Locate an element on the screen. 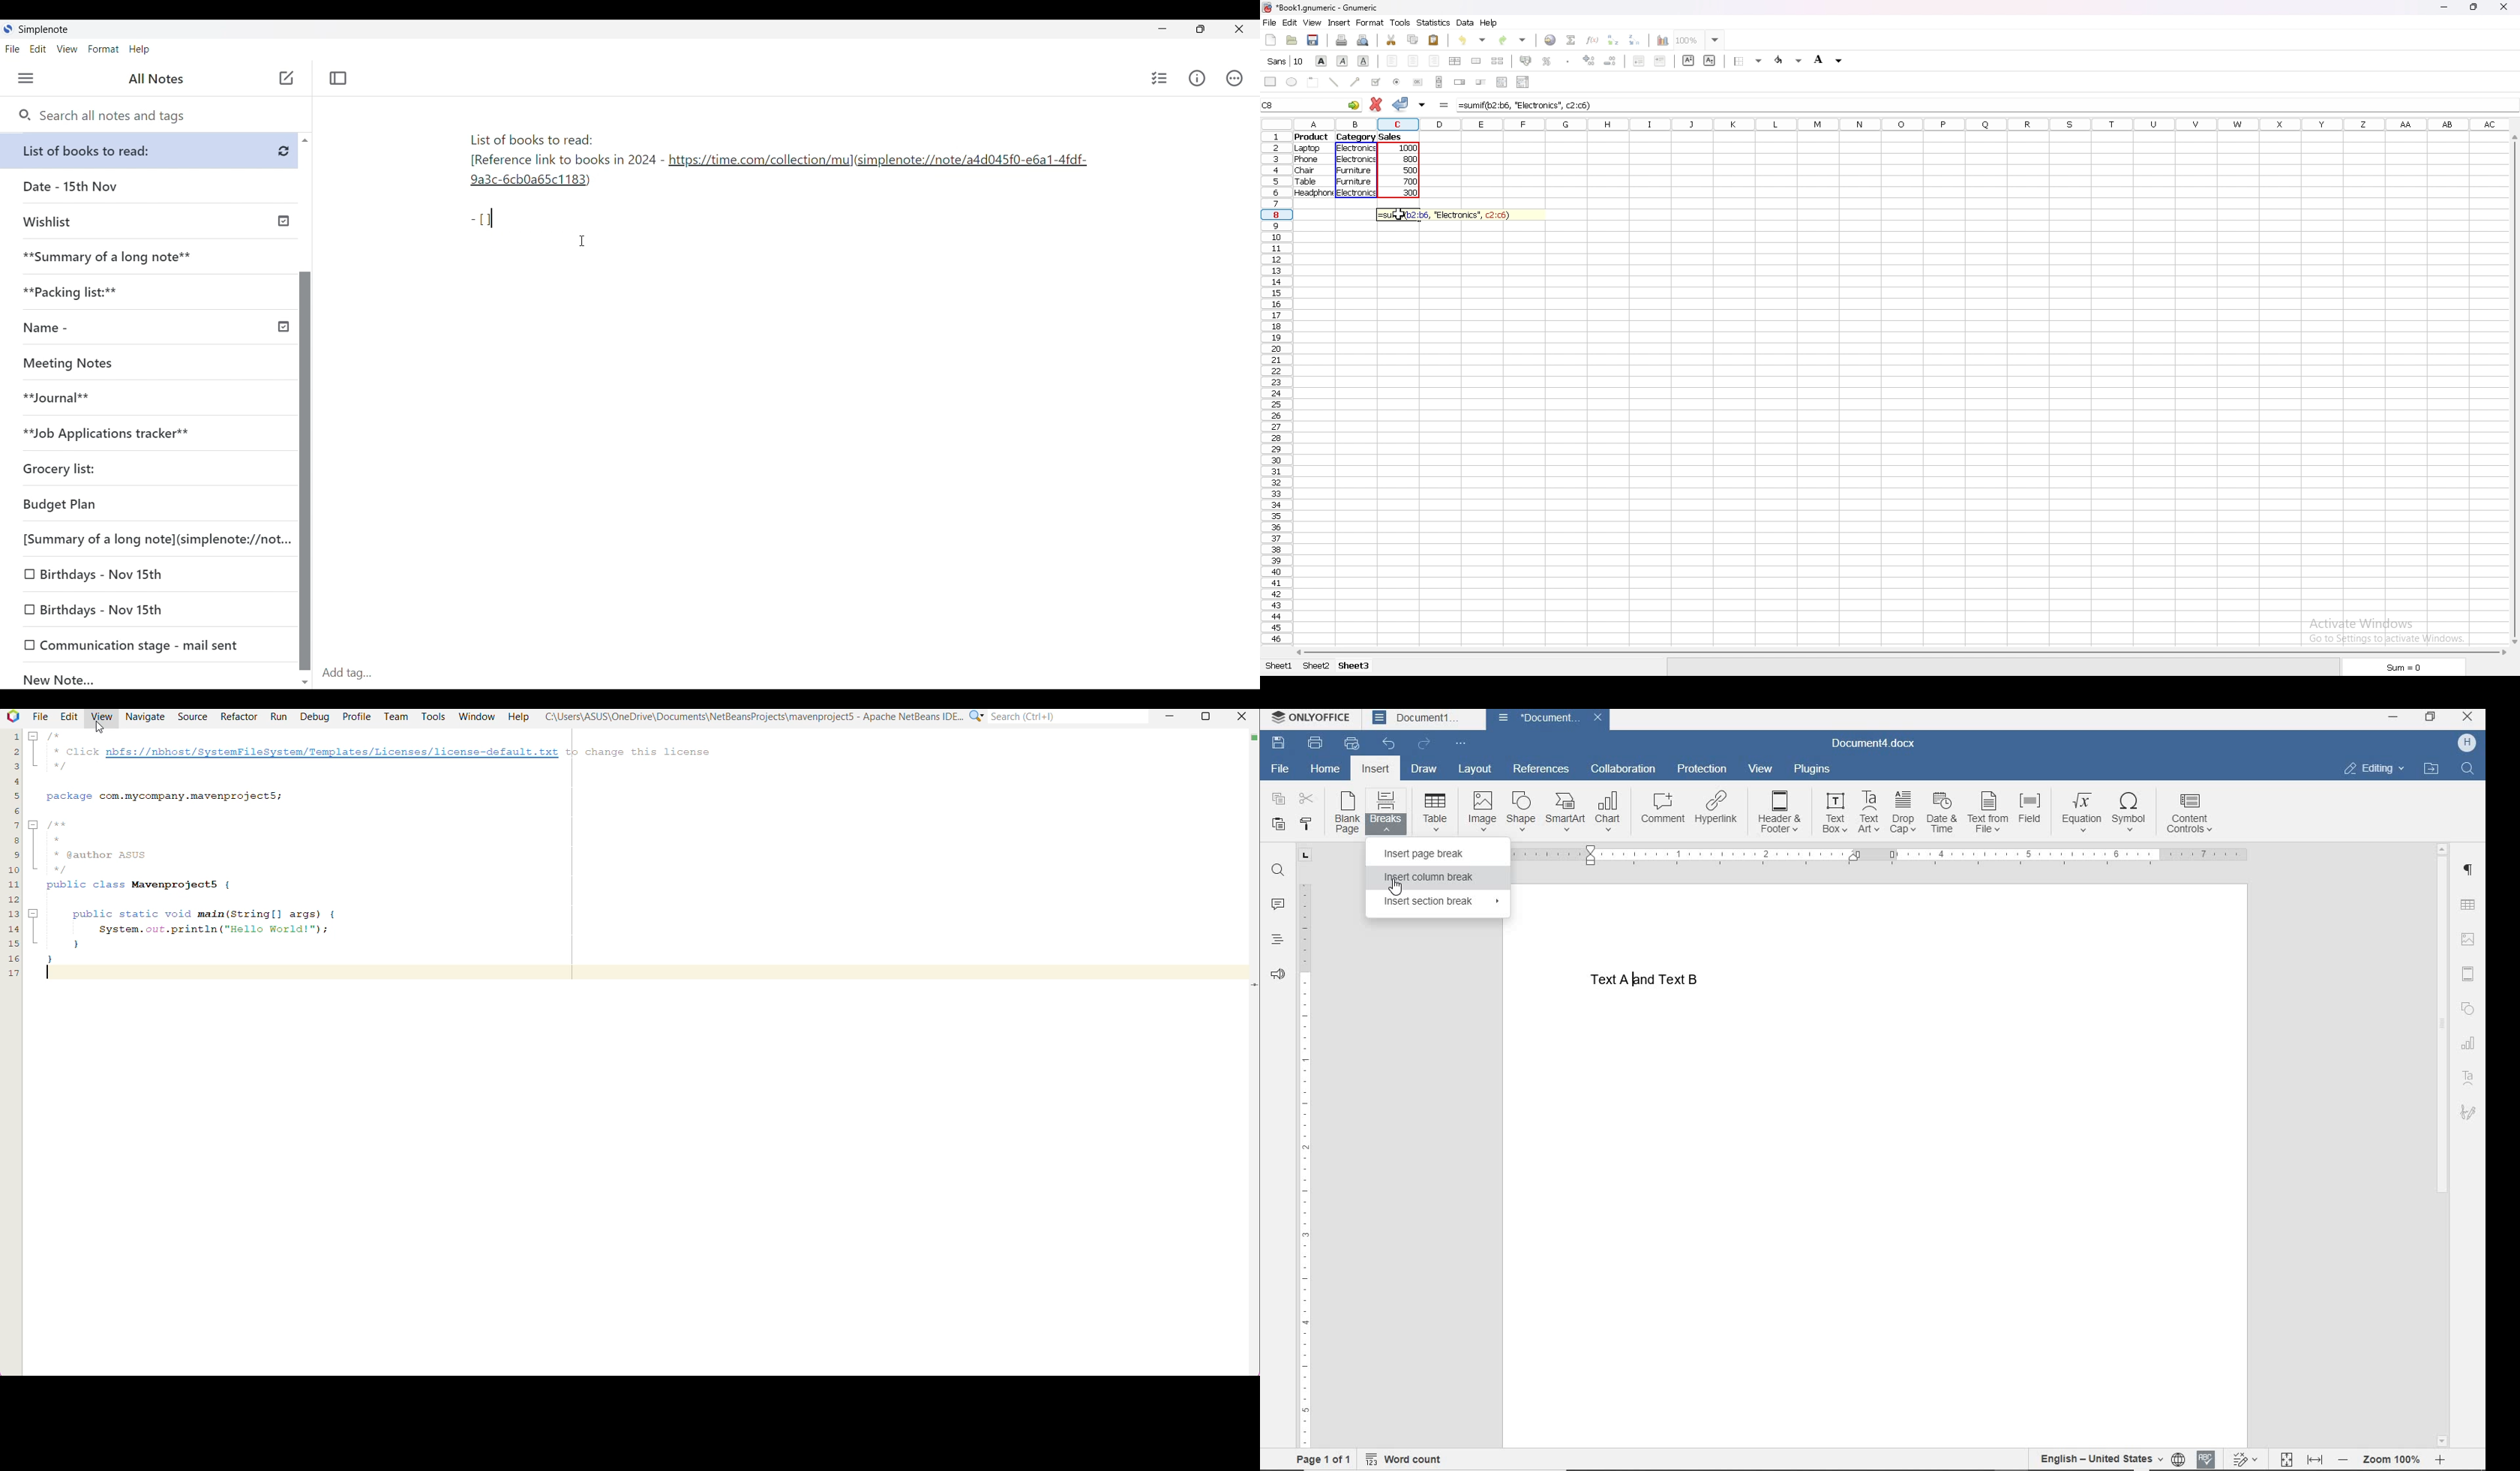  Birthdays - Nov 15th is located at coordinates (150, 610).